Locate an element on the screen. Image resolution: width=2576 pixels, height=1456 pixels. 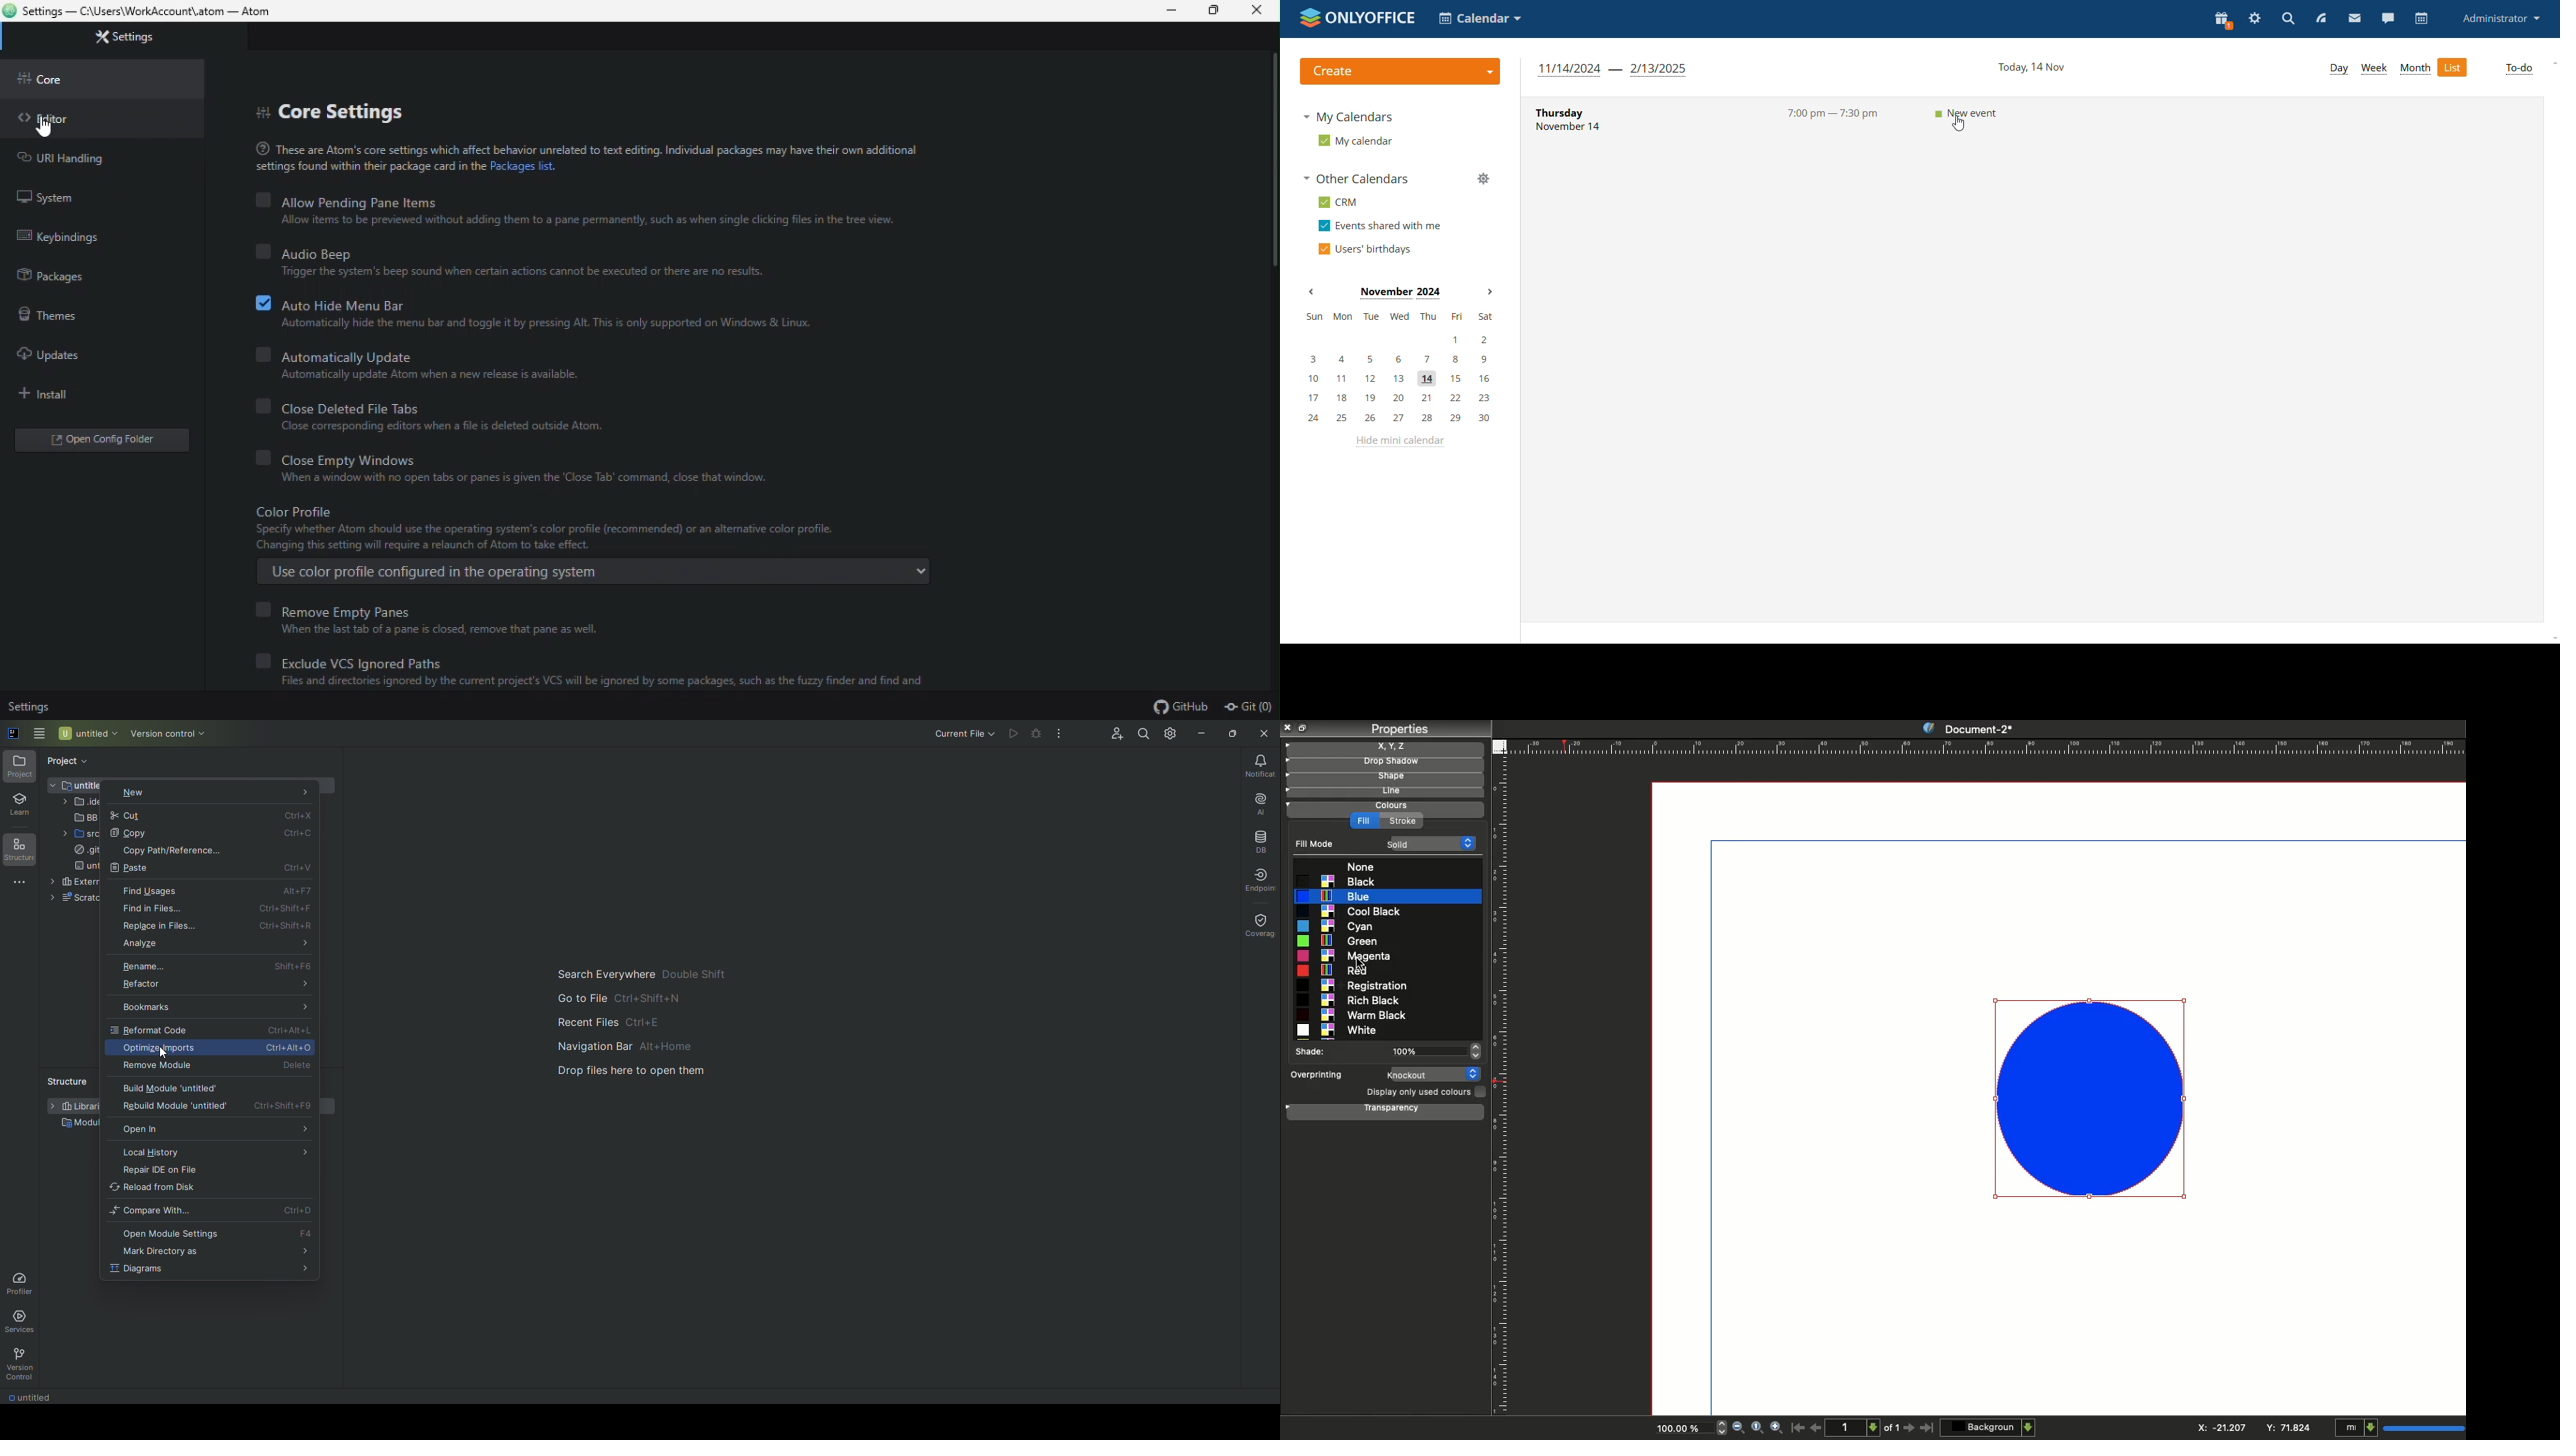
to-do is located at coordinates (2520, 69).